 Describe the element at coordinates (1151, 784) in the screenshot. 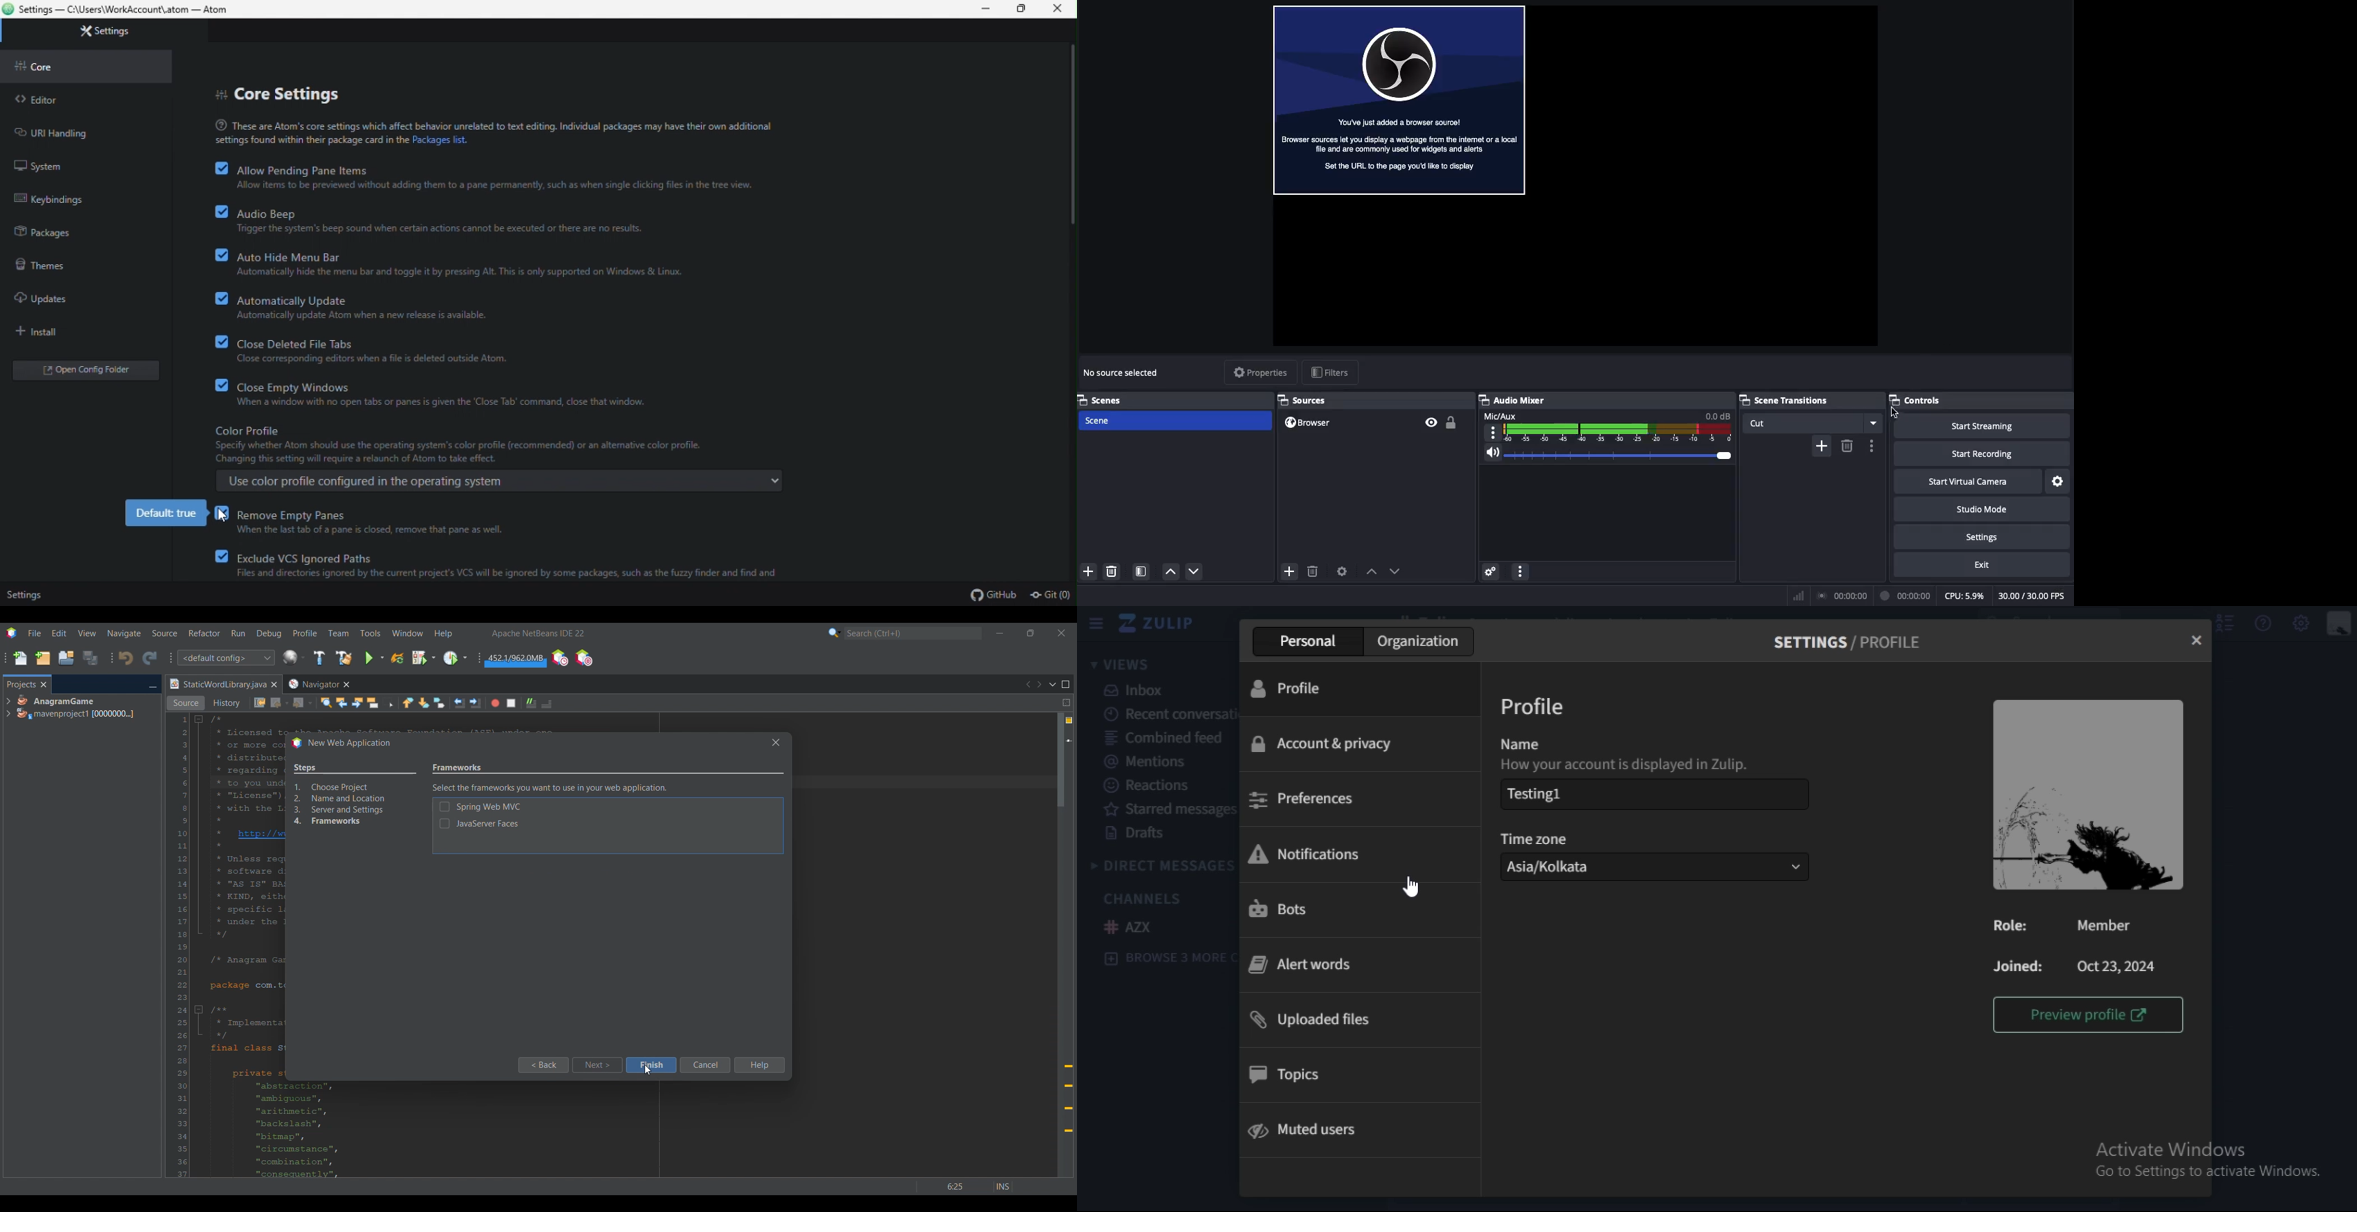

I see `reactions` at that location.